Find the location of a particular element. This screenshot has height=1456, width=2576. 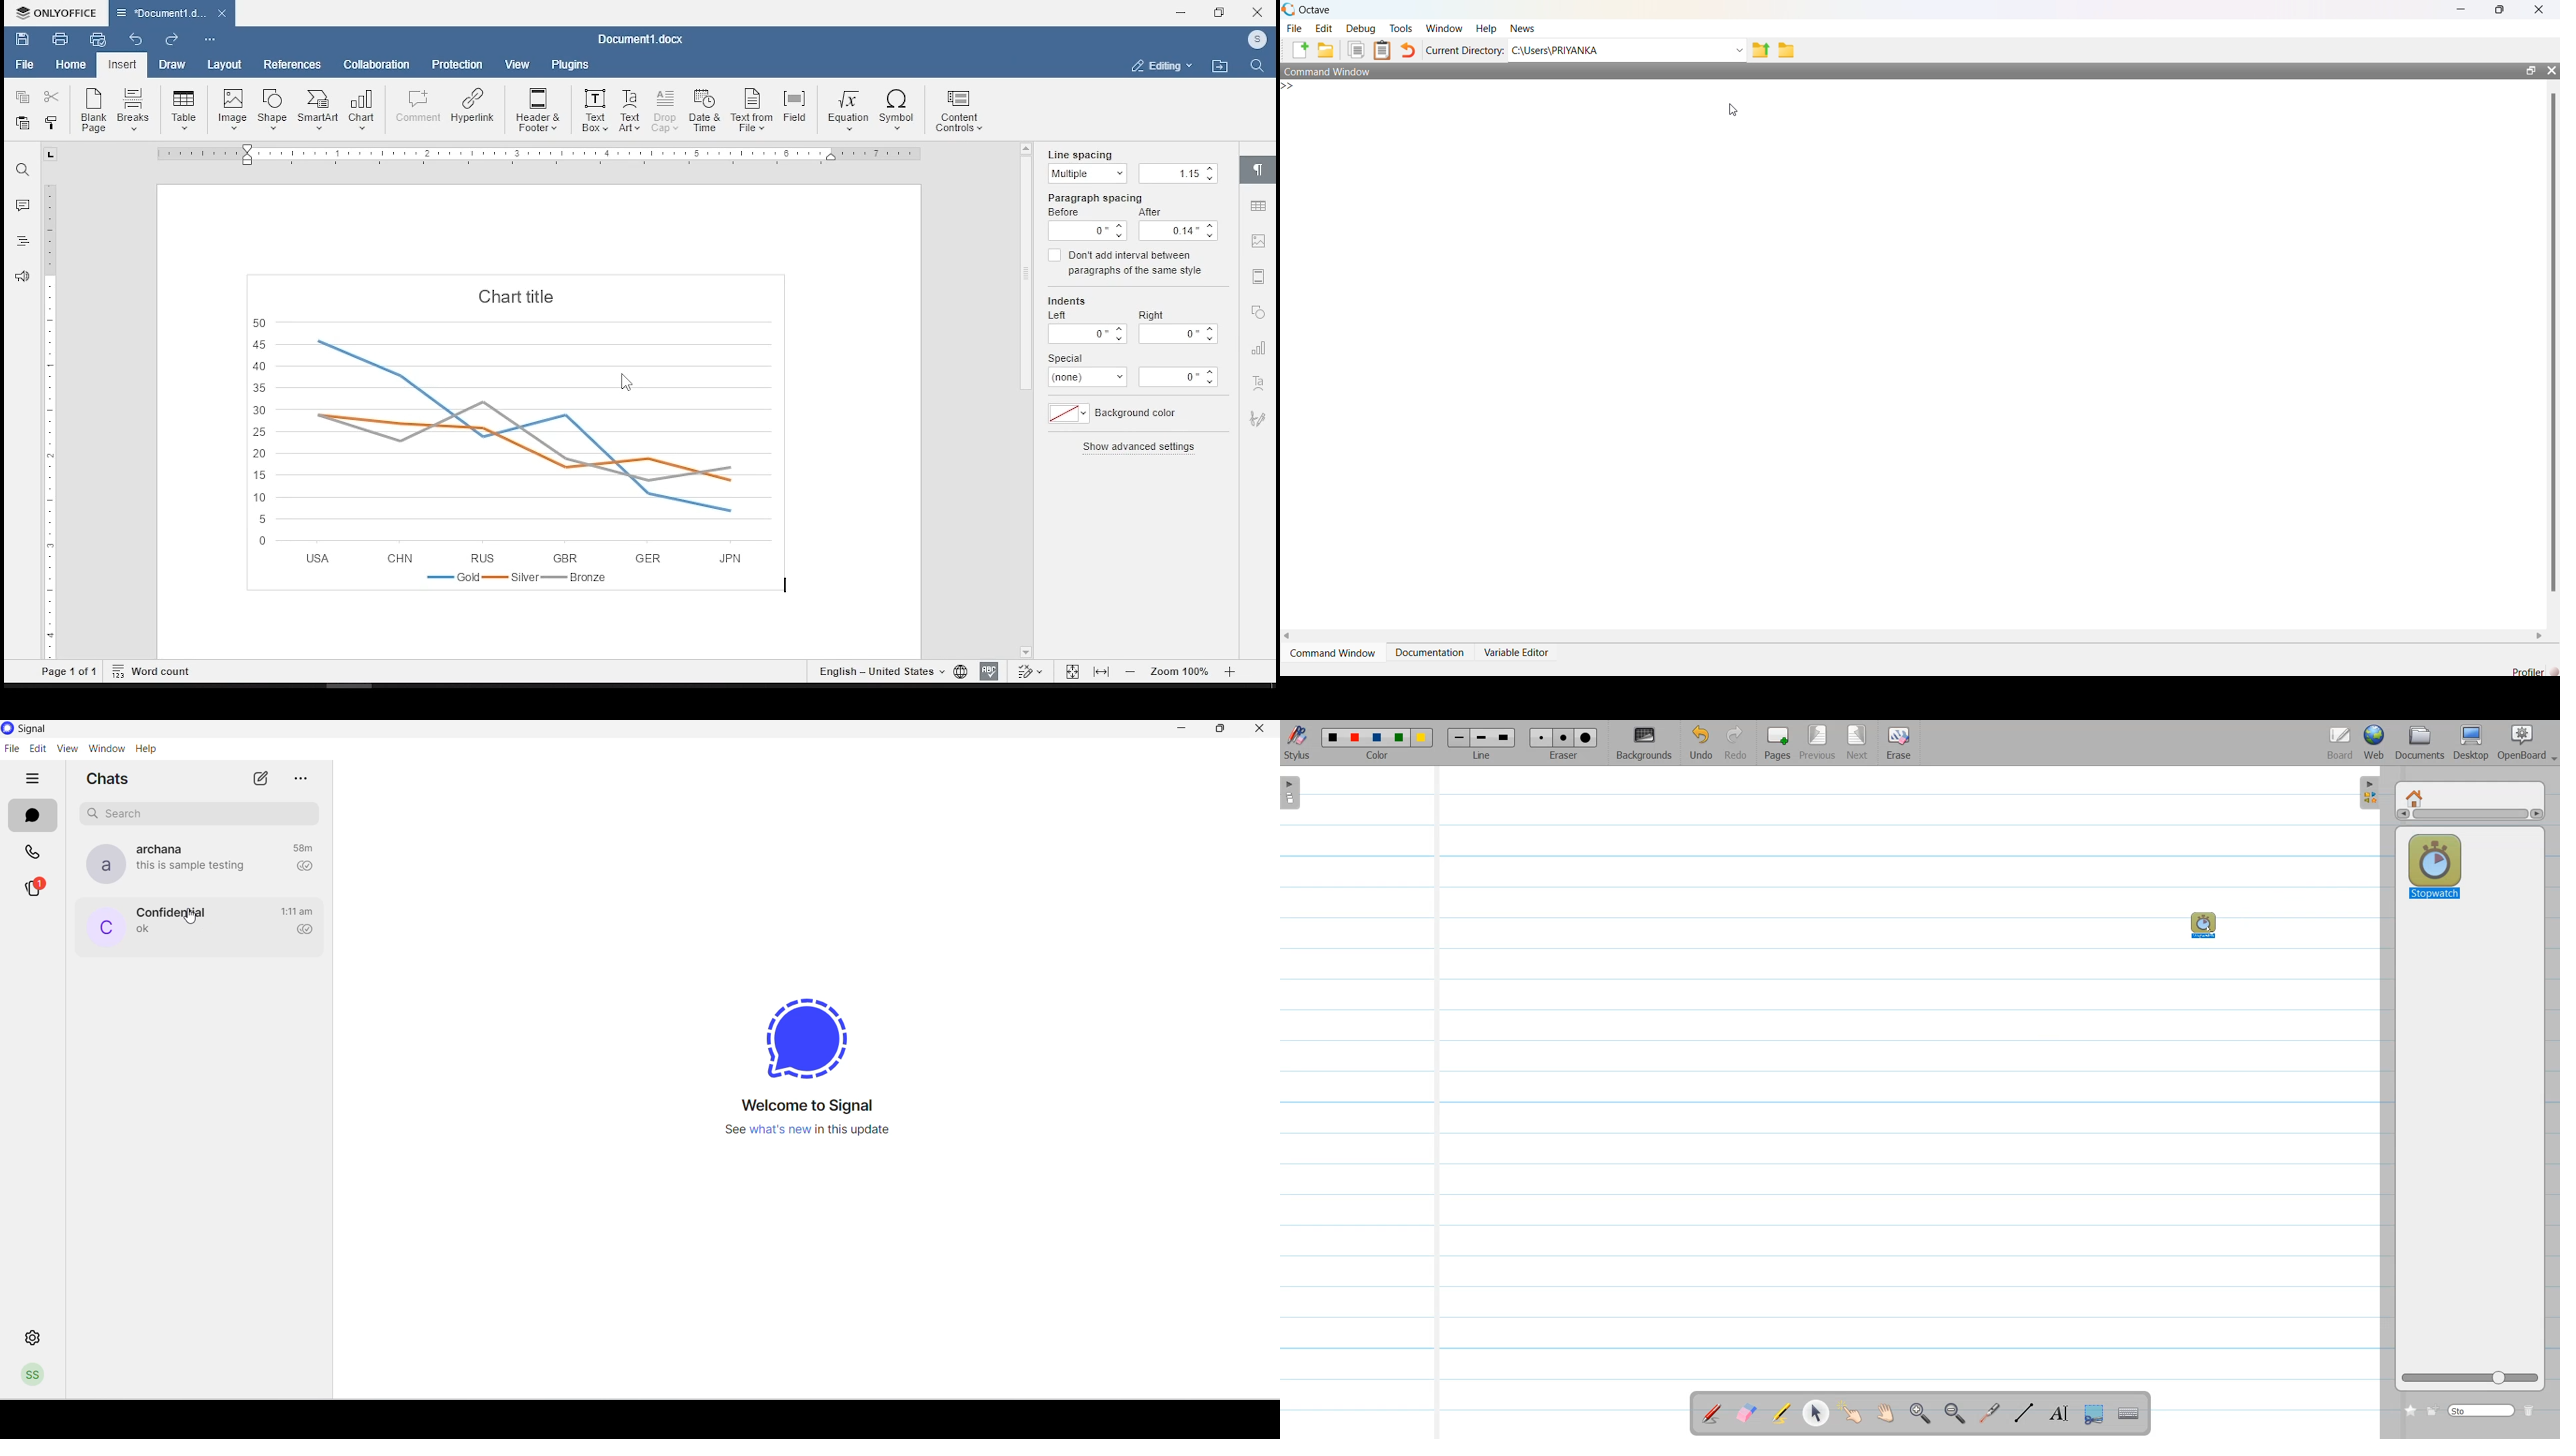

cut is located at coordinates (52, 98).